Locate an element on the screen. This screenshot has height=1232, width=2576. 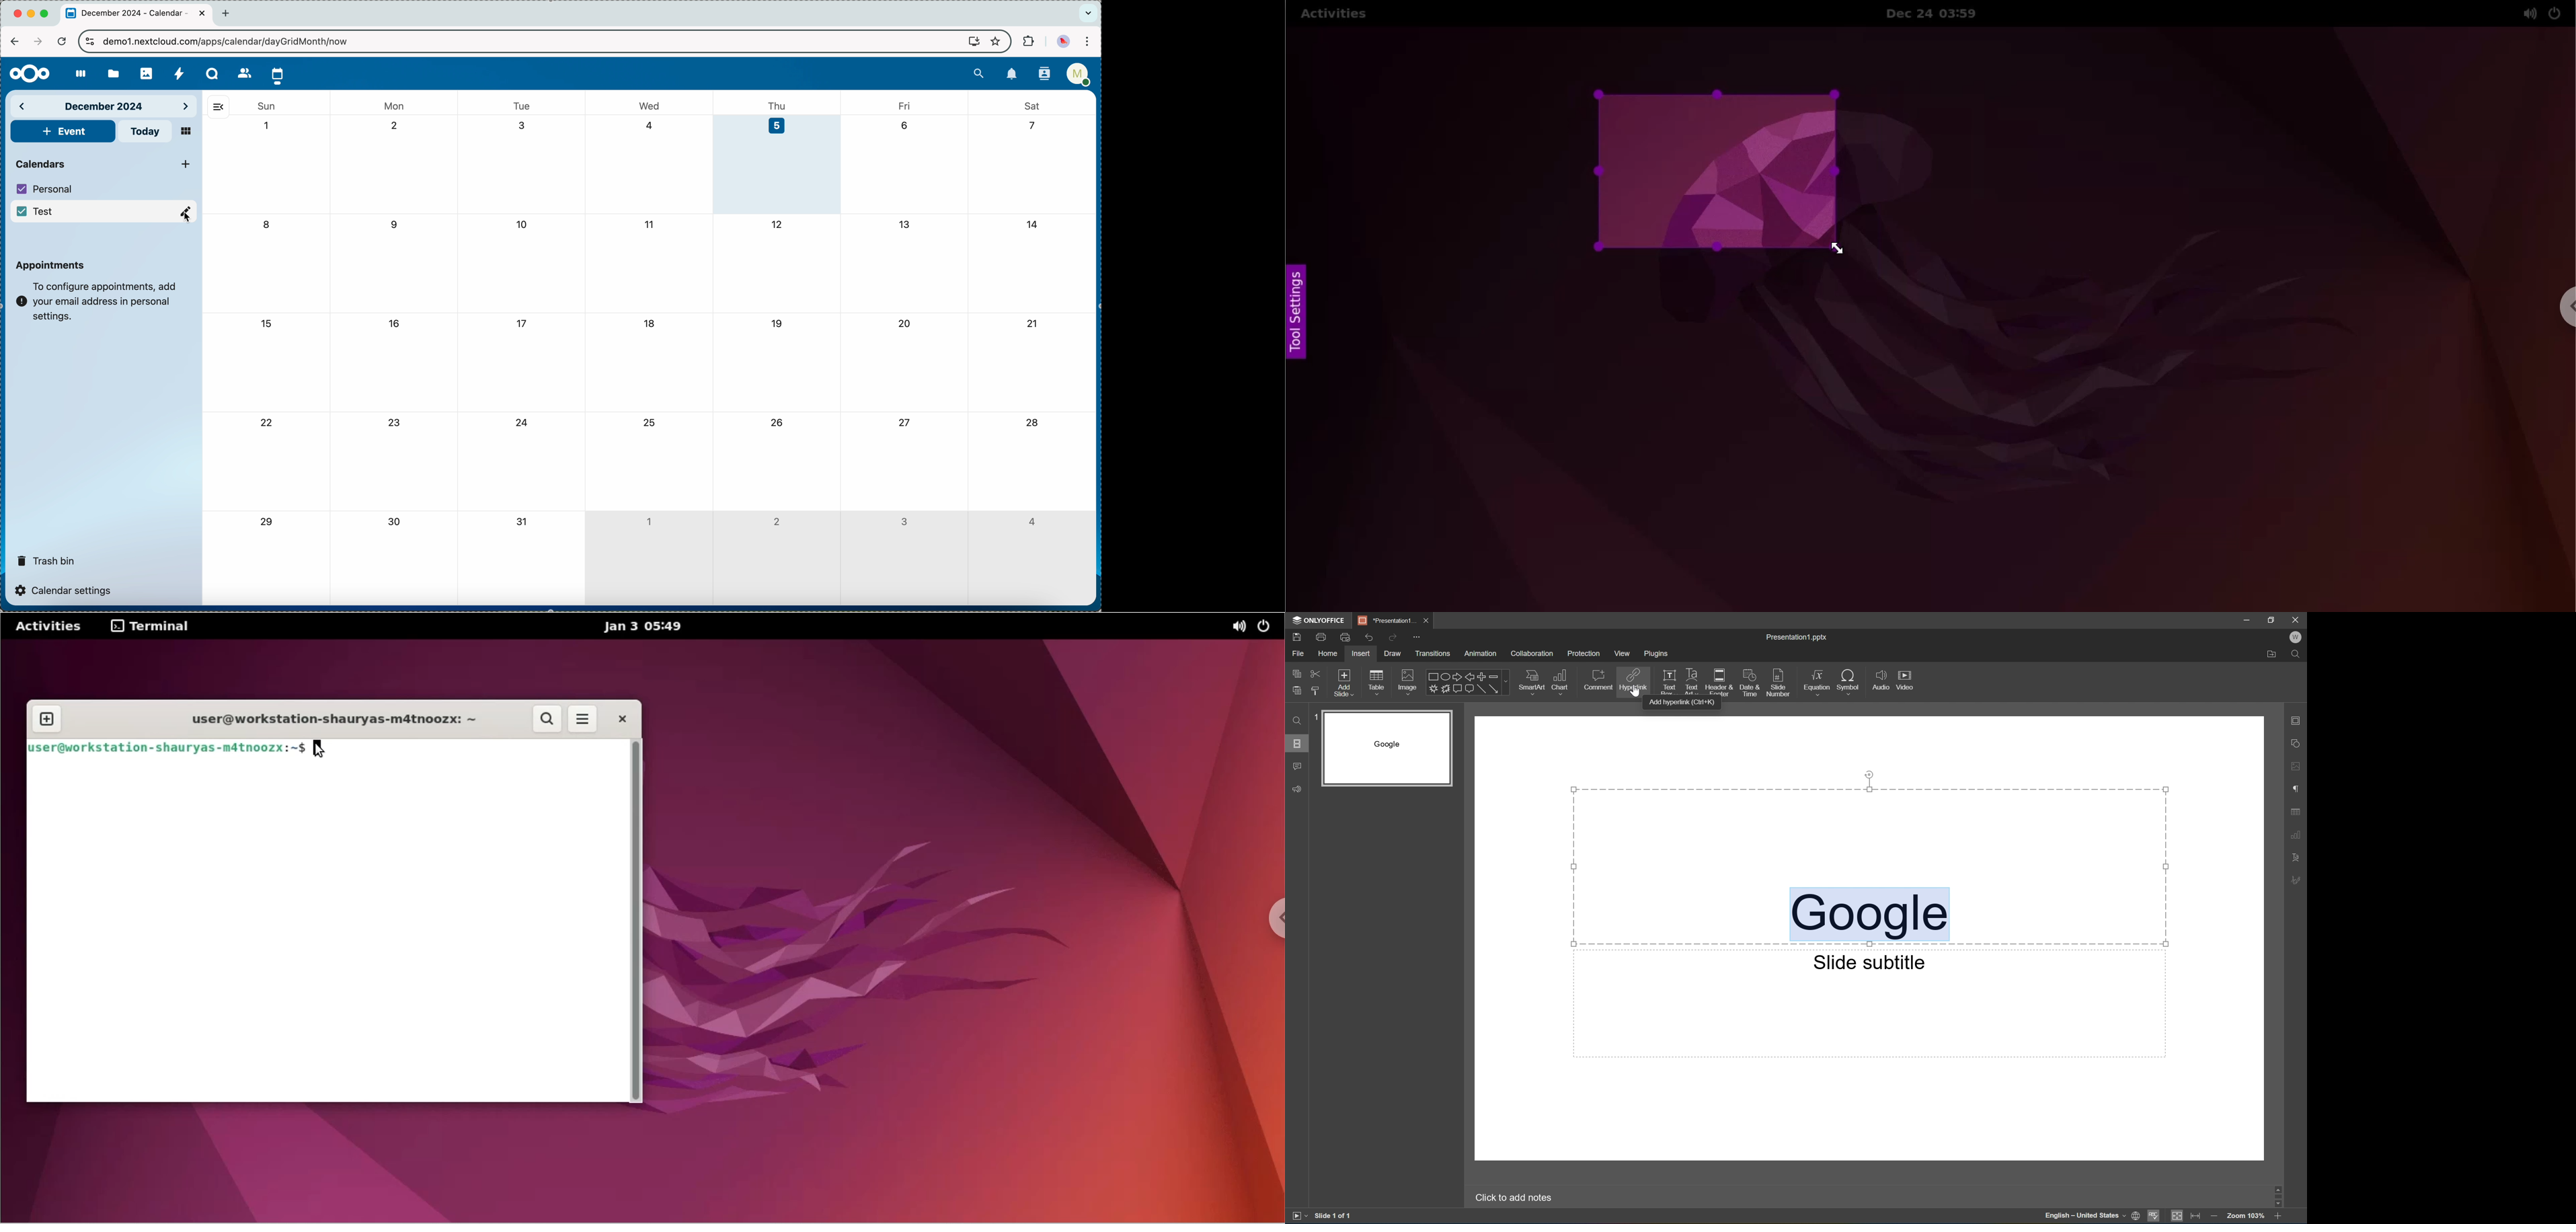
appointments is located at coordinates (51, 263).